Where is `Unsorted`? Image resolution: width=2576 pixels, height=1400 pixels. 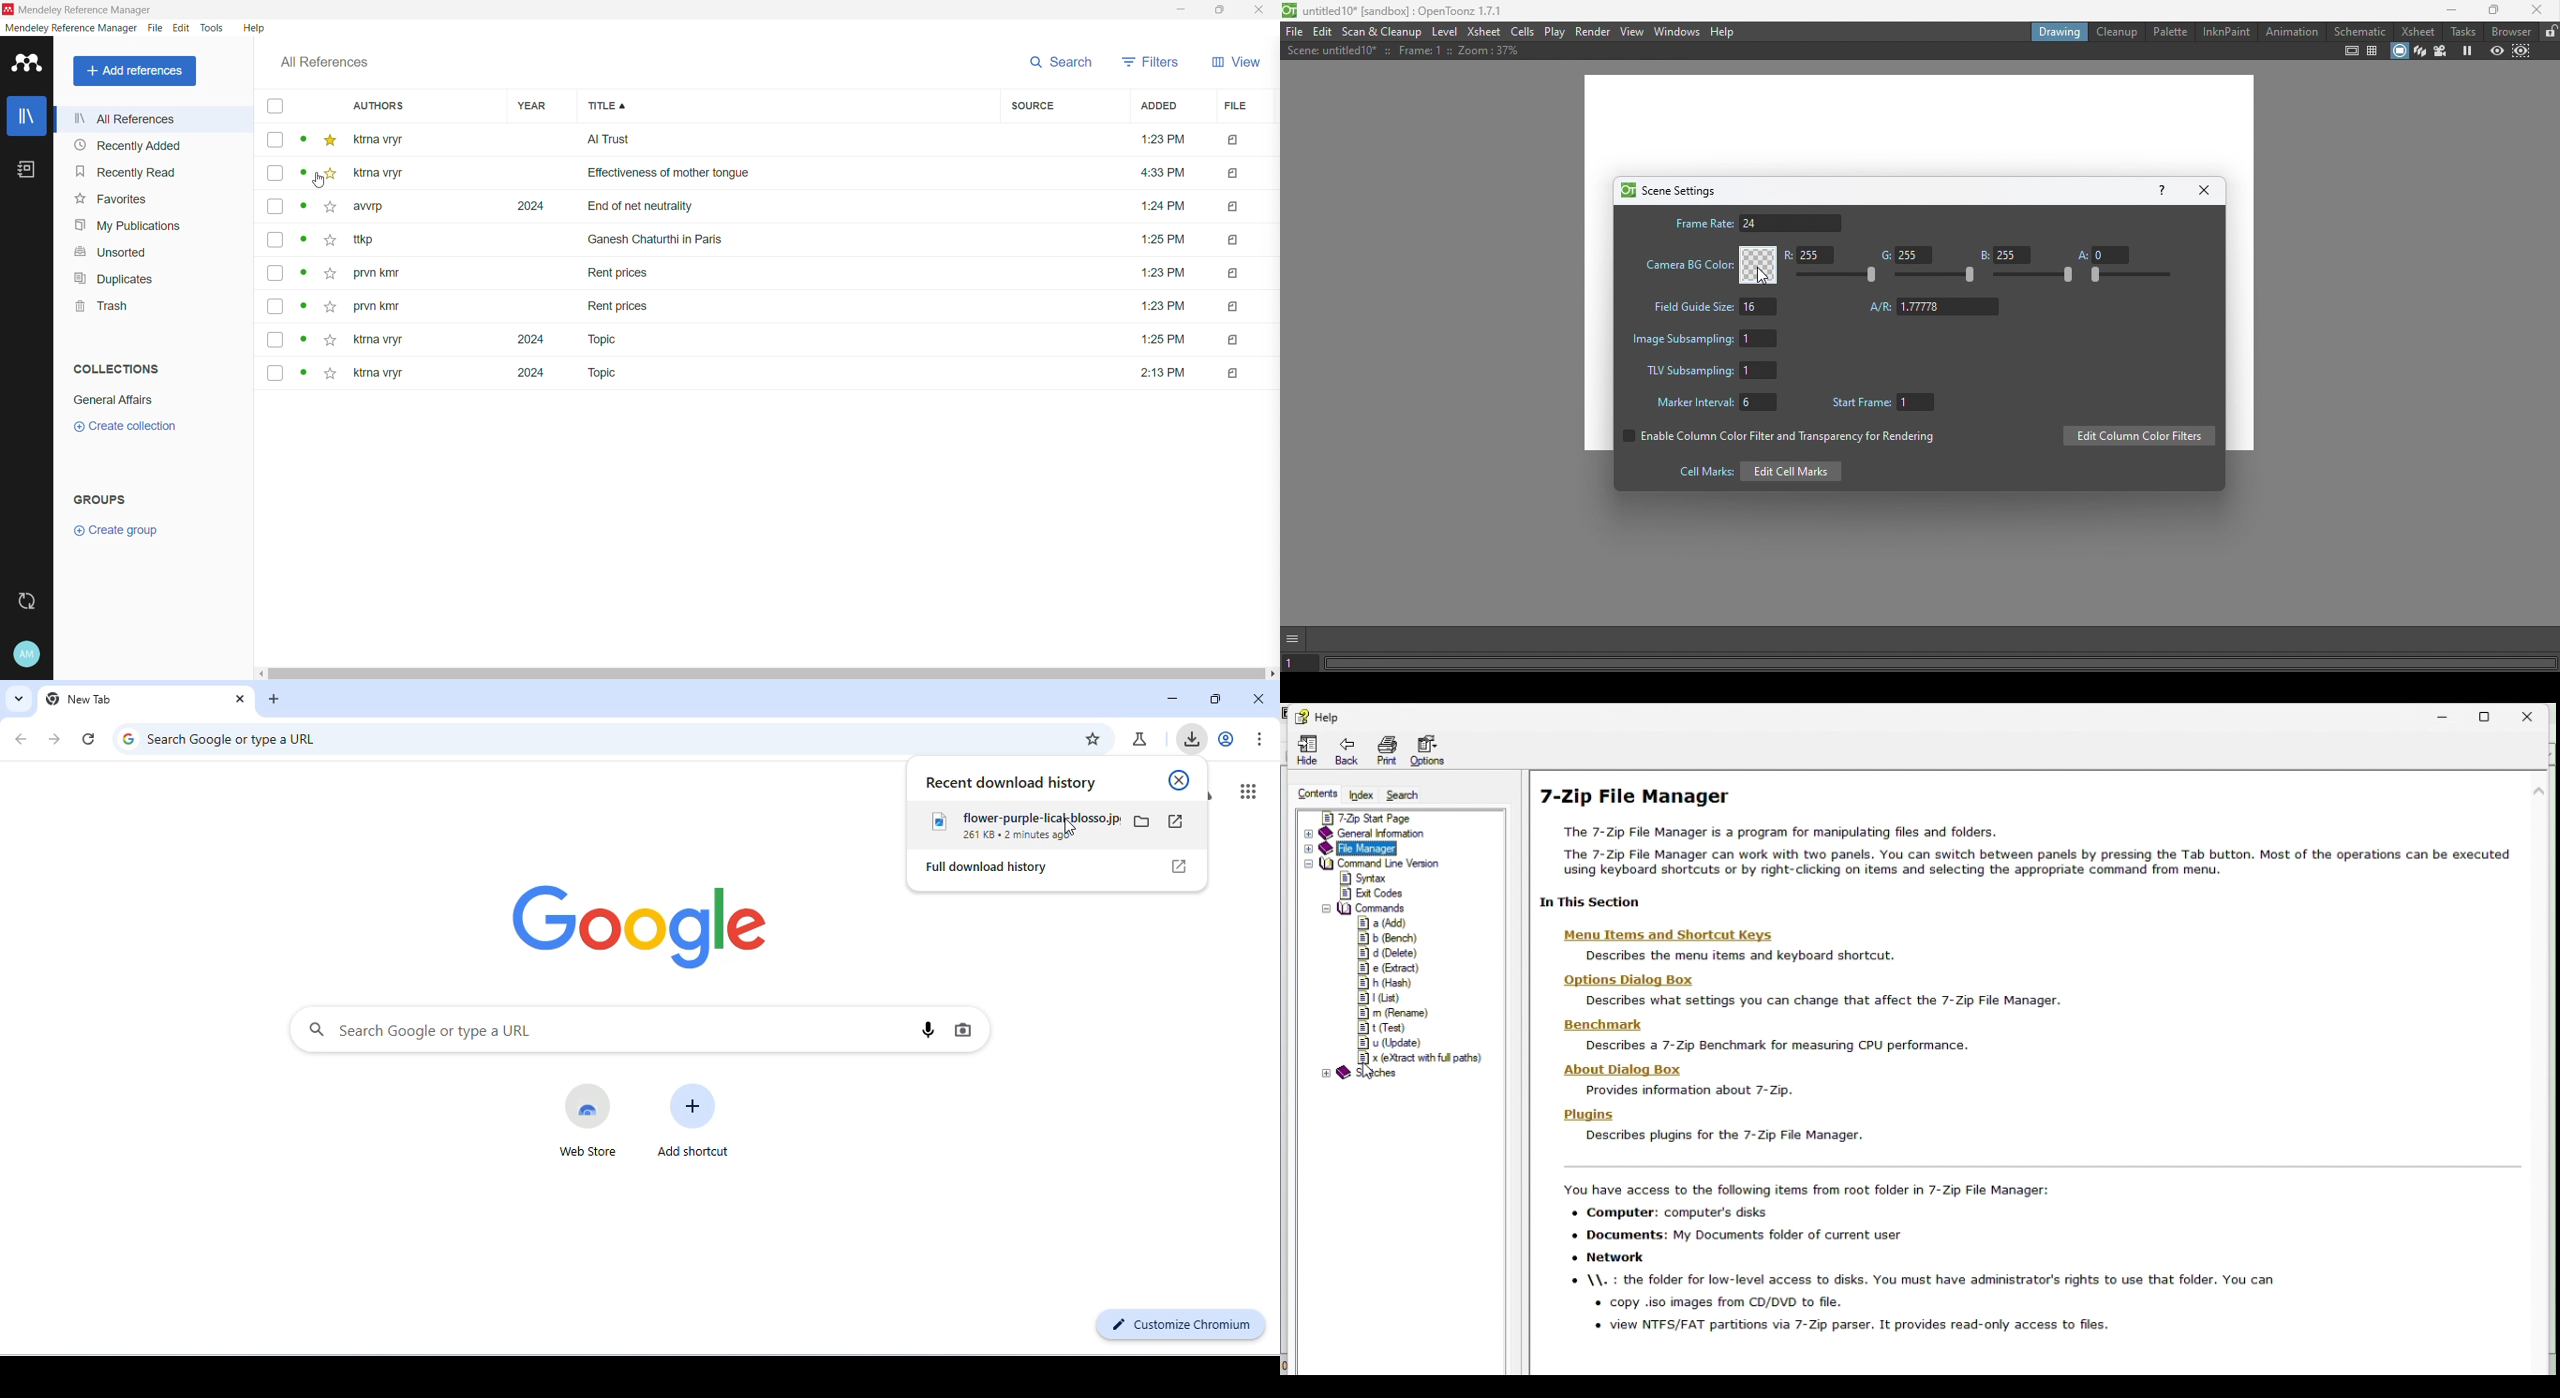
Unsorted is located at coordinates (115, 253).